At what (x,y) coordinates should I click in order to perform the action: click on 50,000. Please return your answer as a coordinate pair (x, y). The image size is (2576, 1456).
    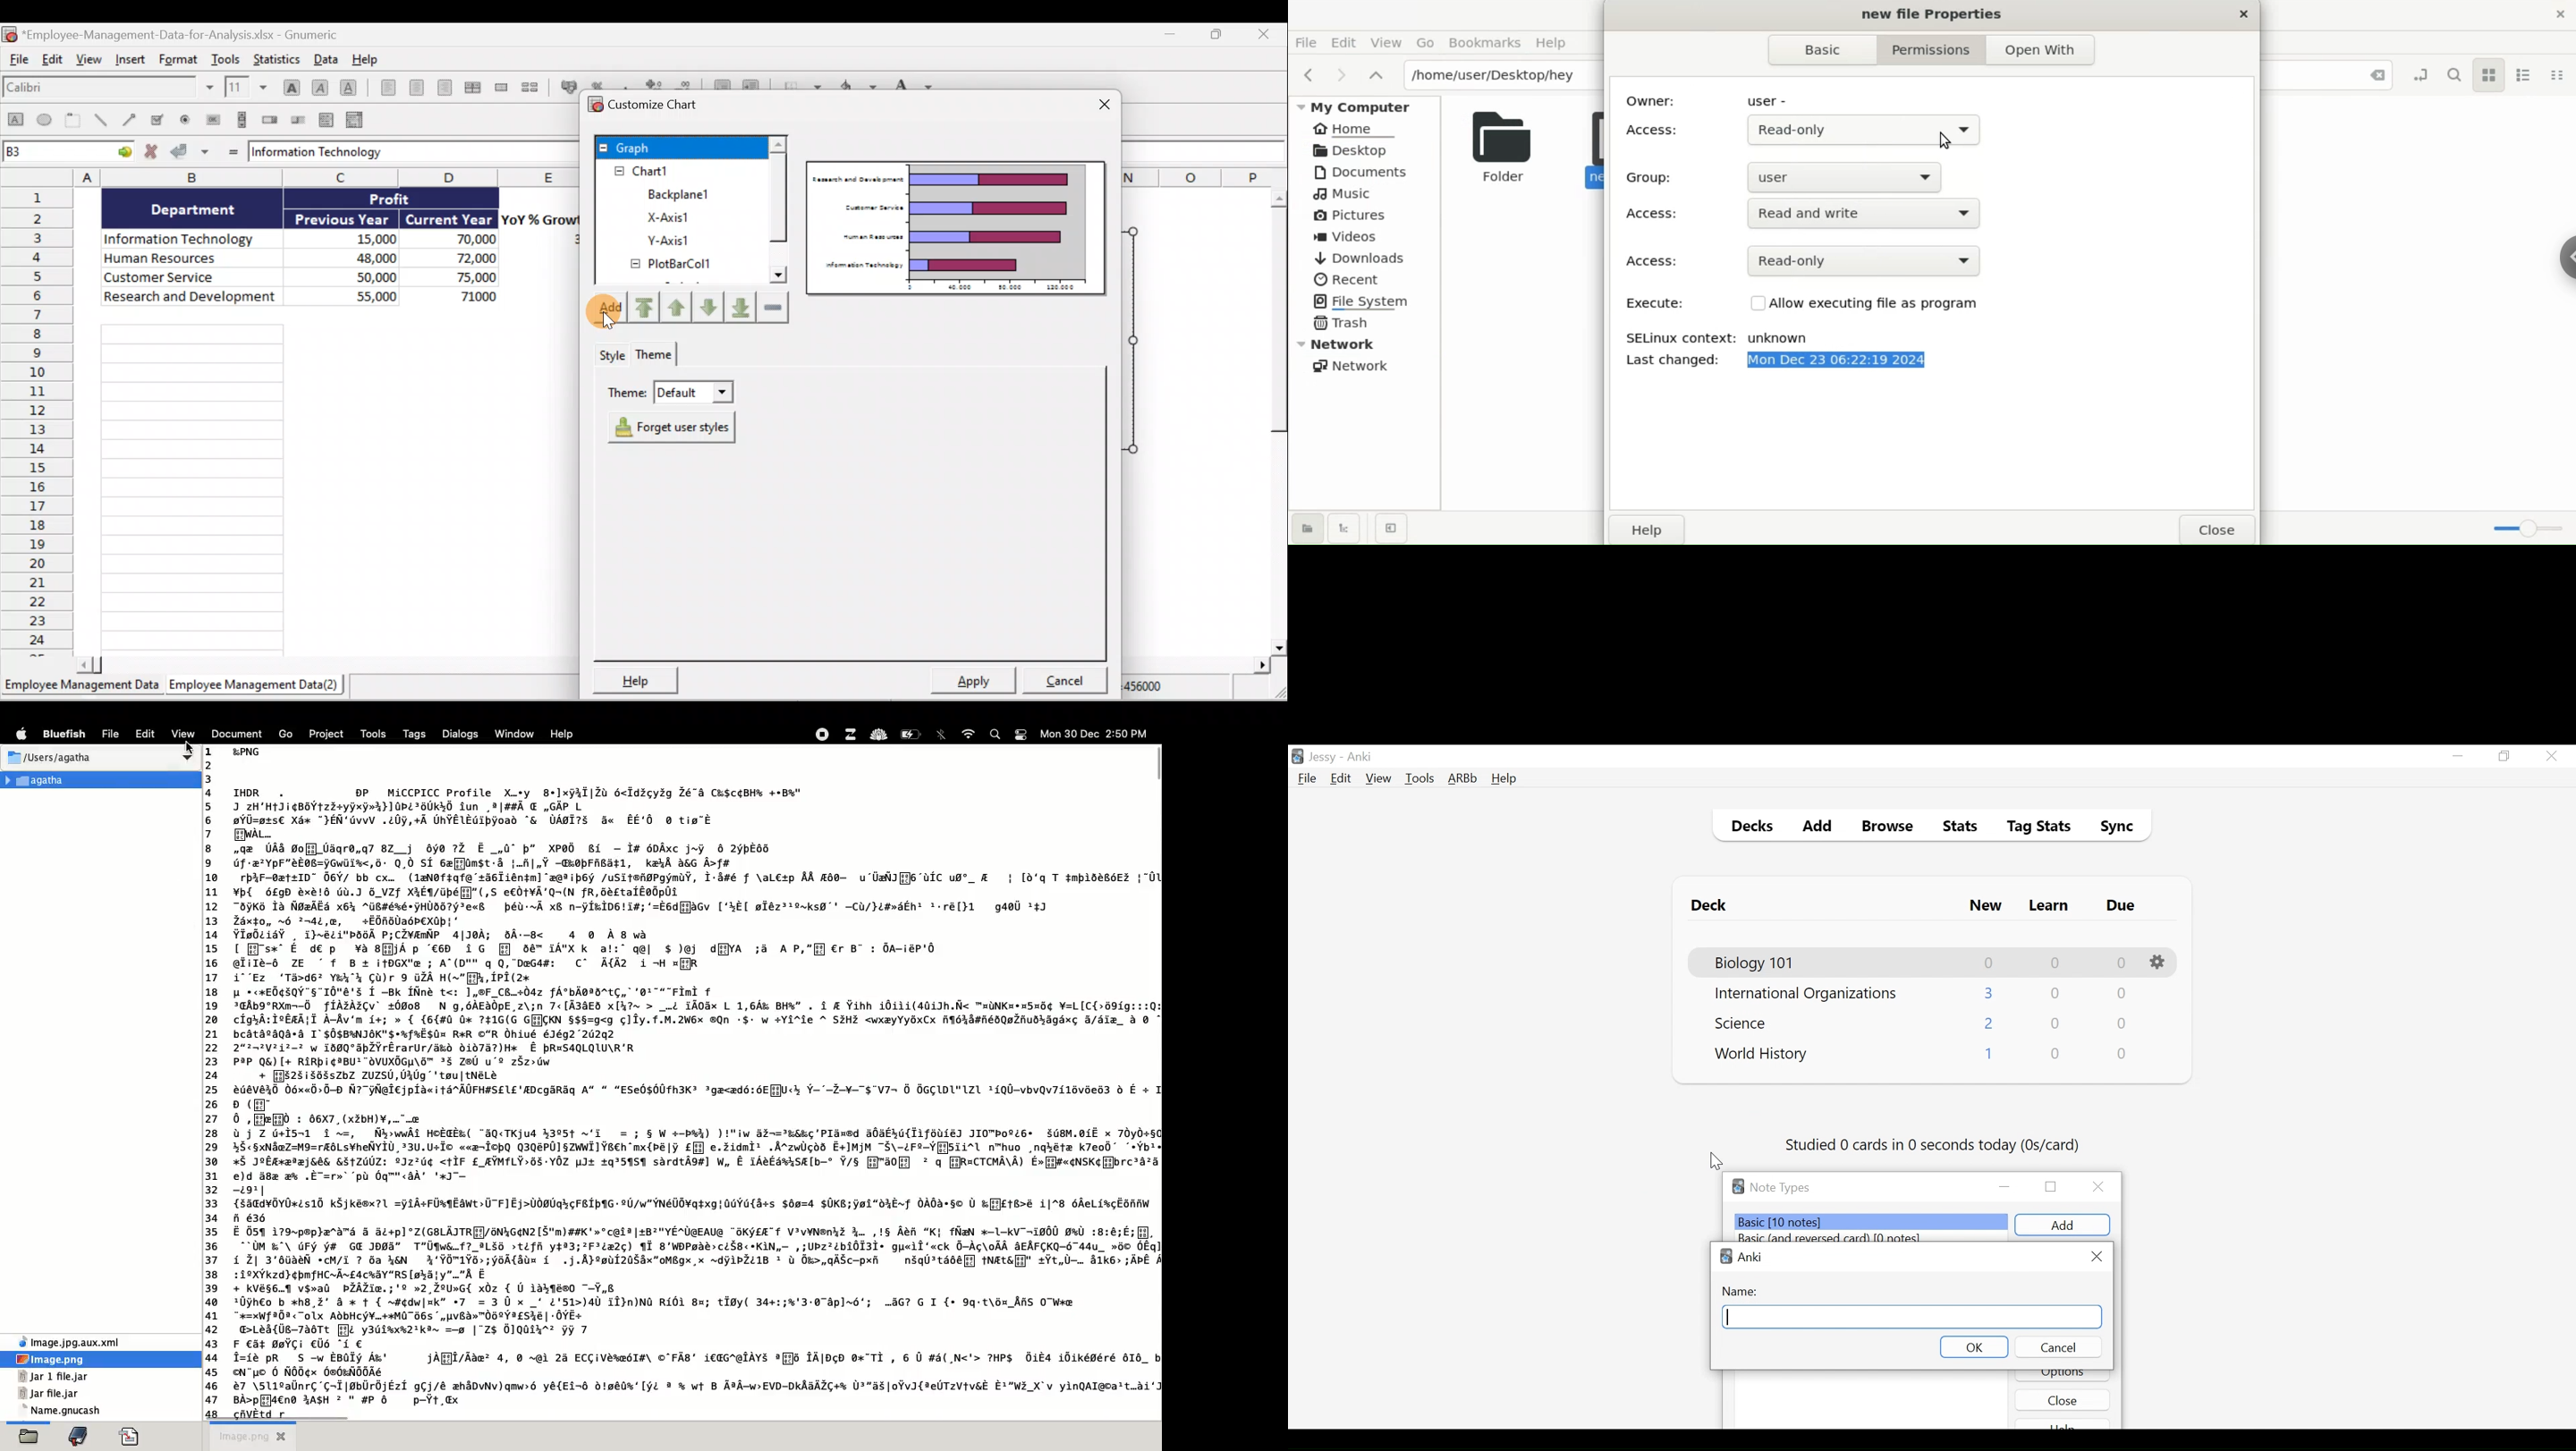
    Looking at the image, I should click on (362, 276).